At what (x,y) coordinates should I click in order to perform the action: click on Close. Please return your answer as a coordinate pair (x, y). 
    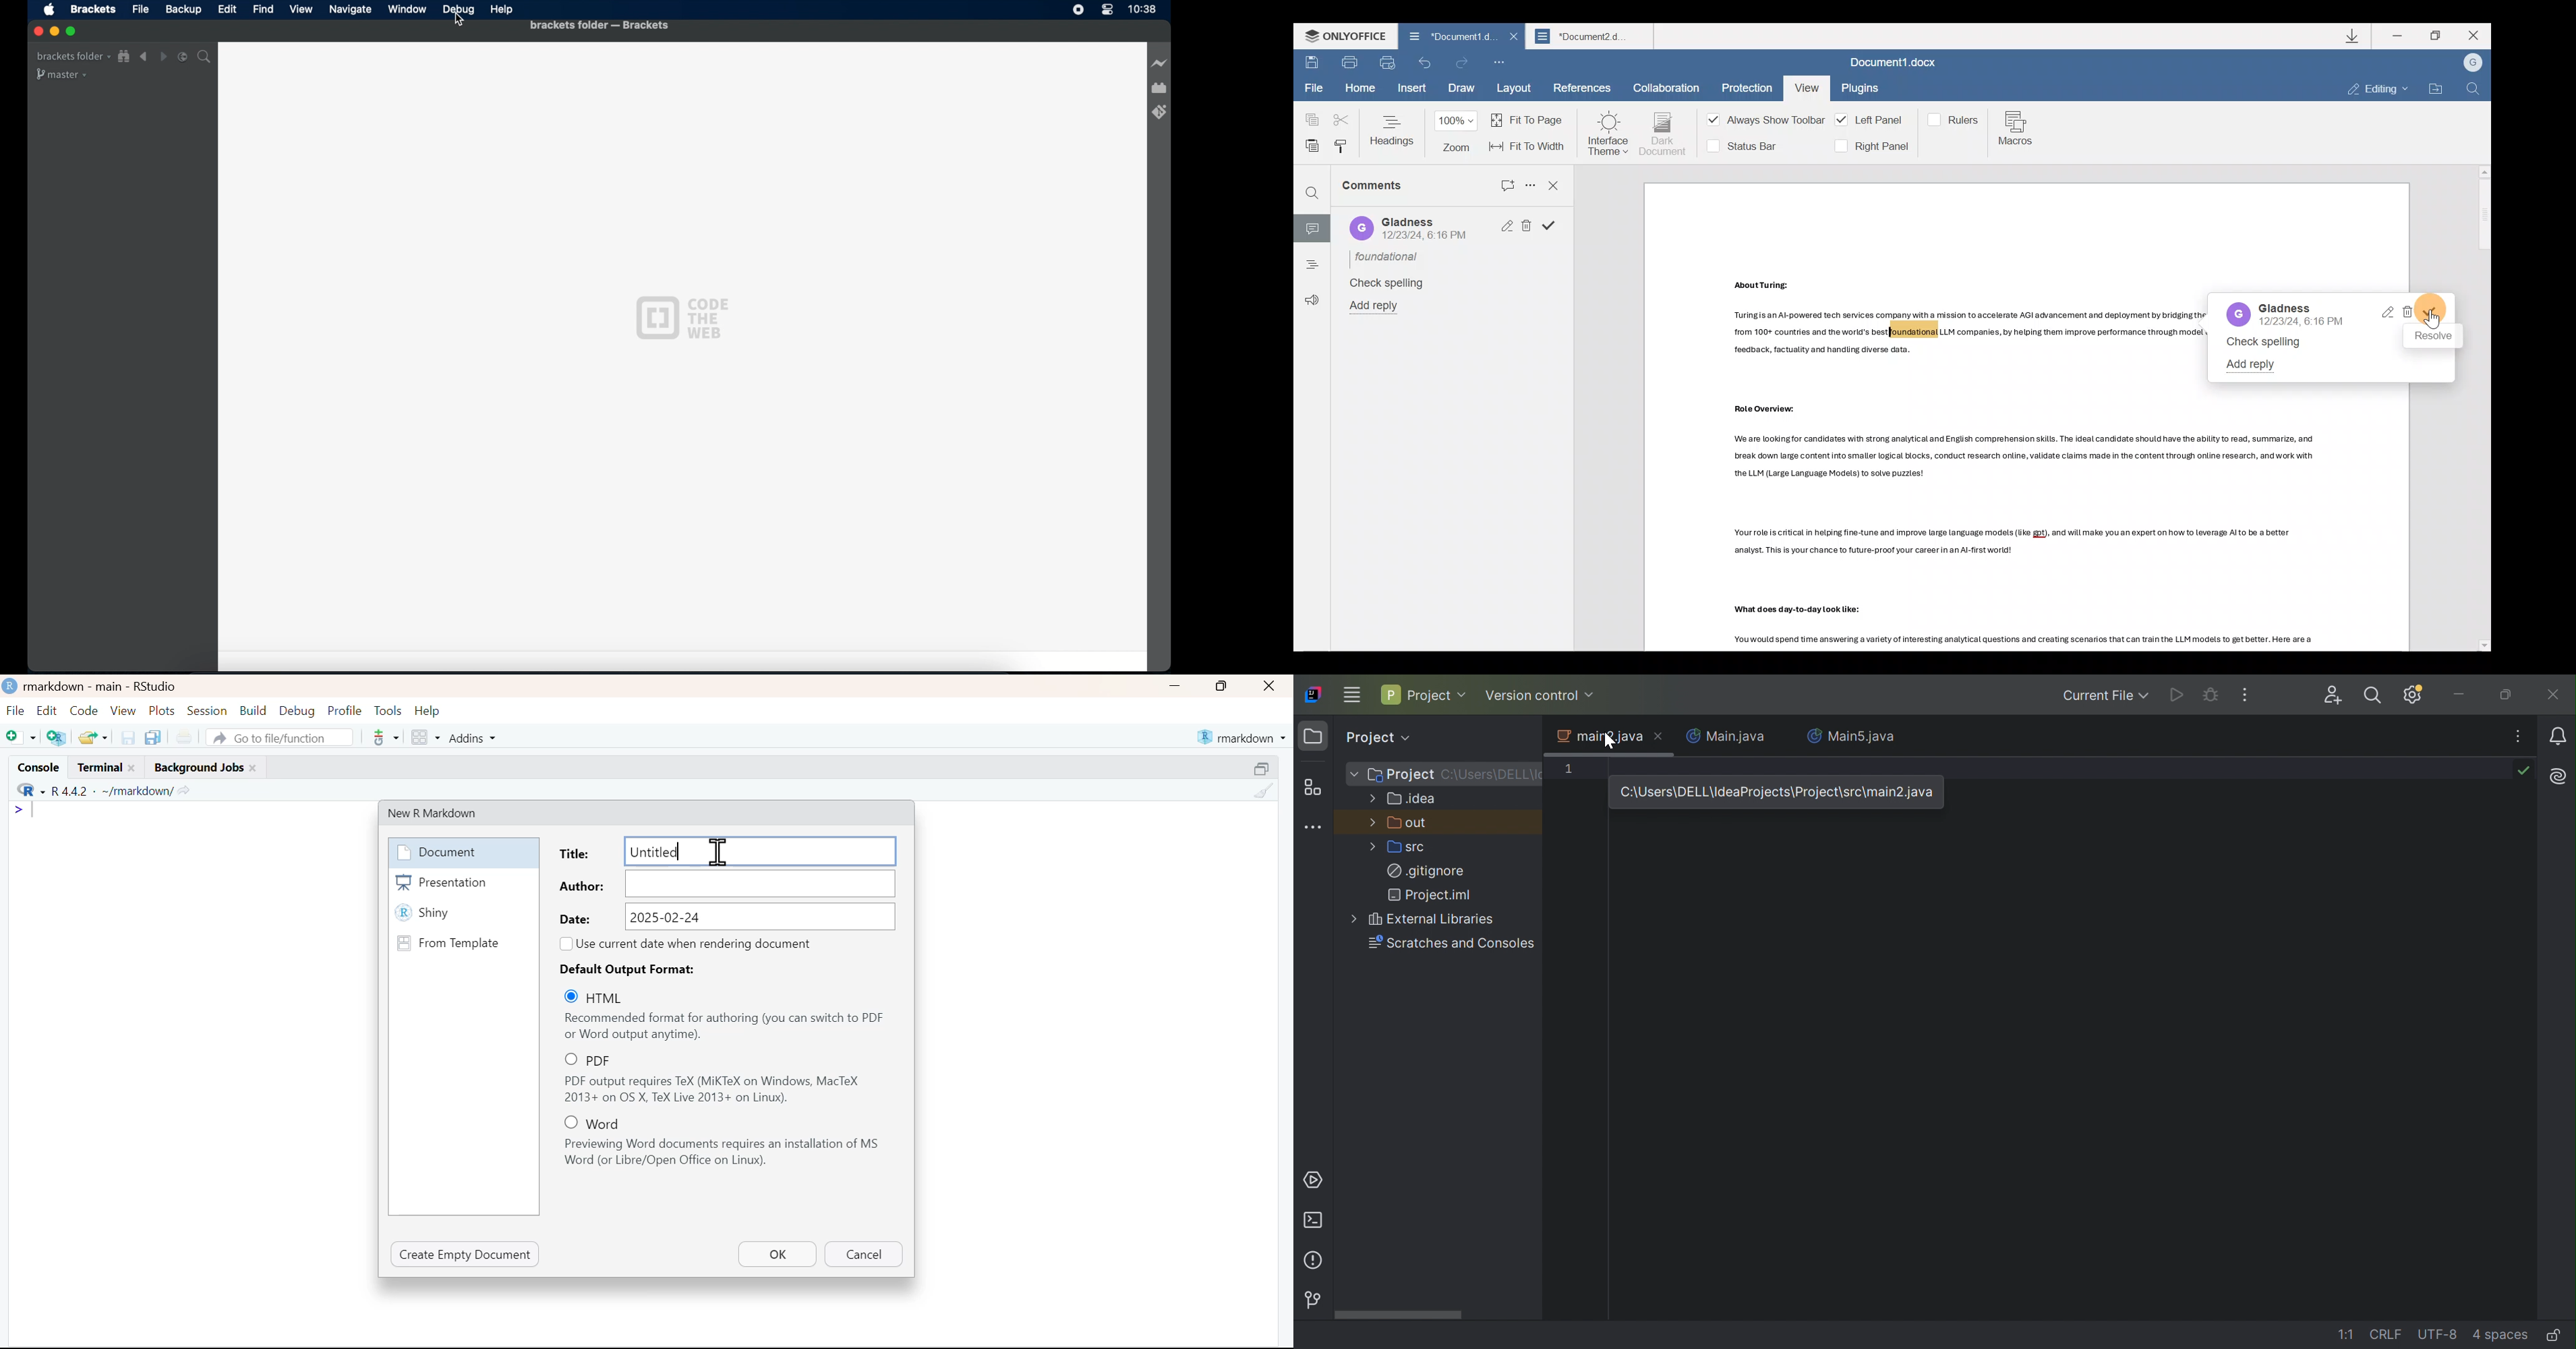
    Looking at the image, I should click on (1511, 41).